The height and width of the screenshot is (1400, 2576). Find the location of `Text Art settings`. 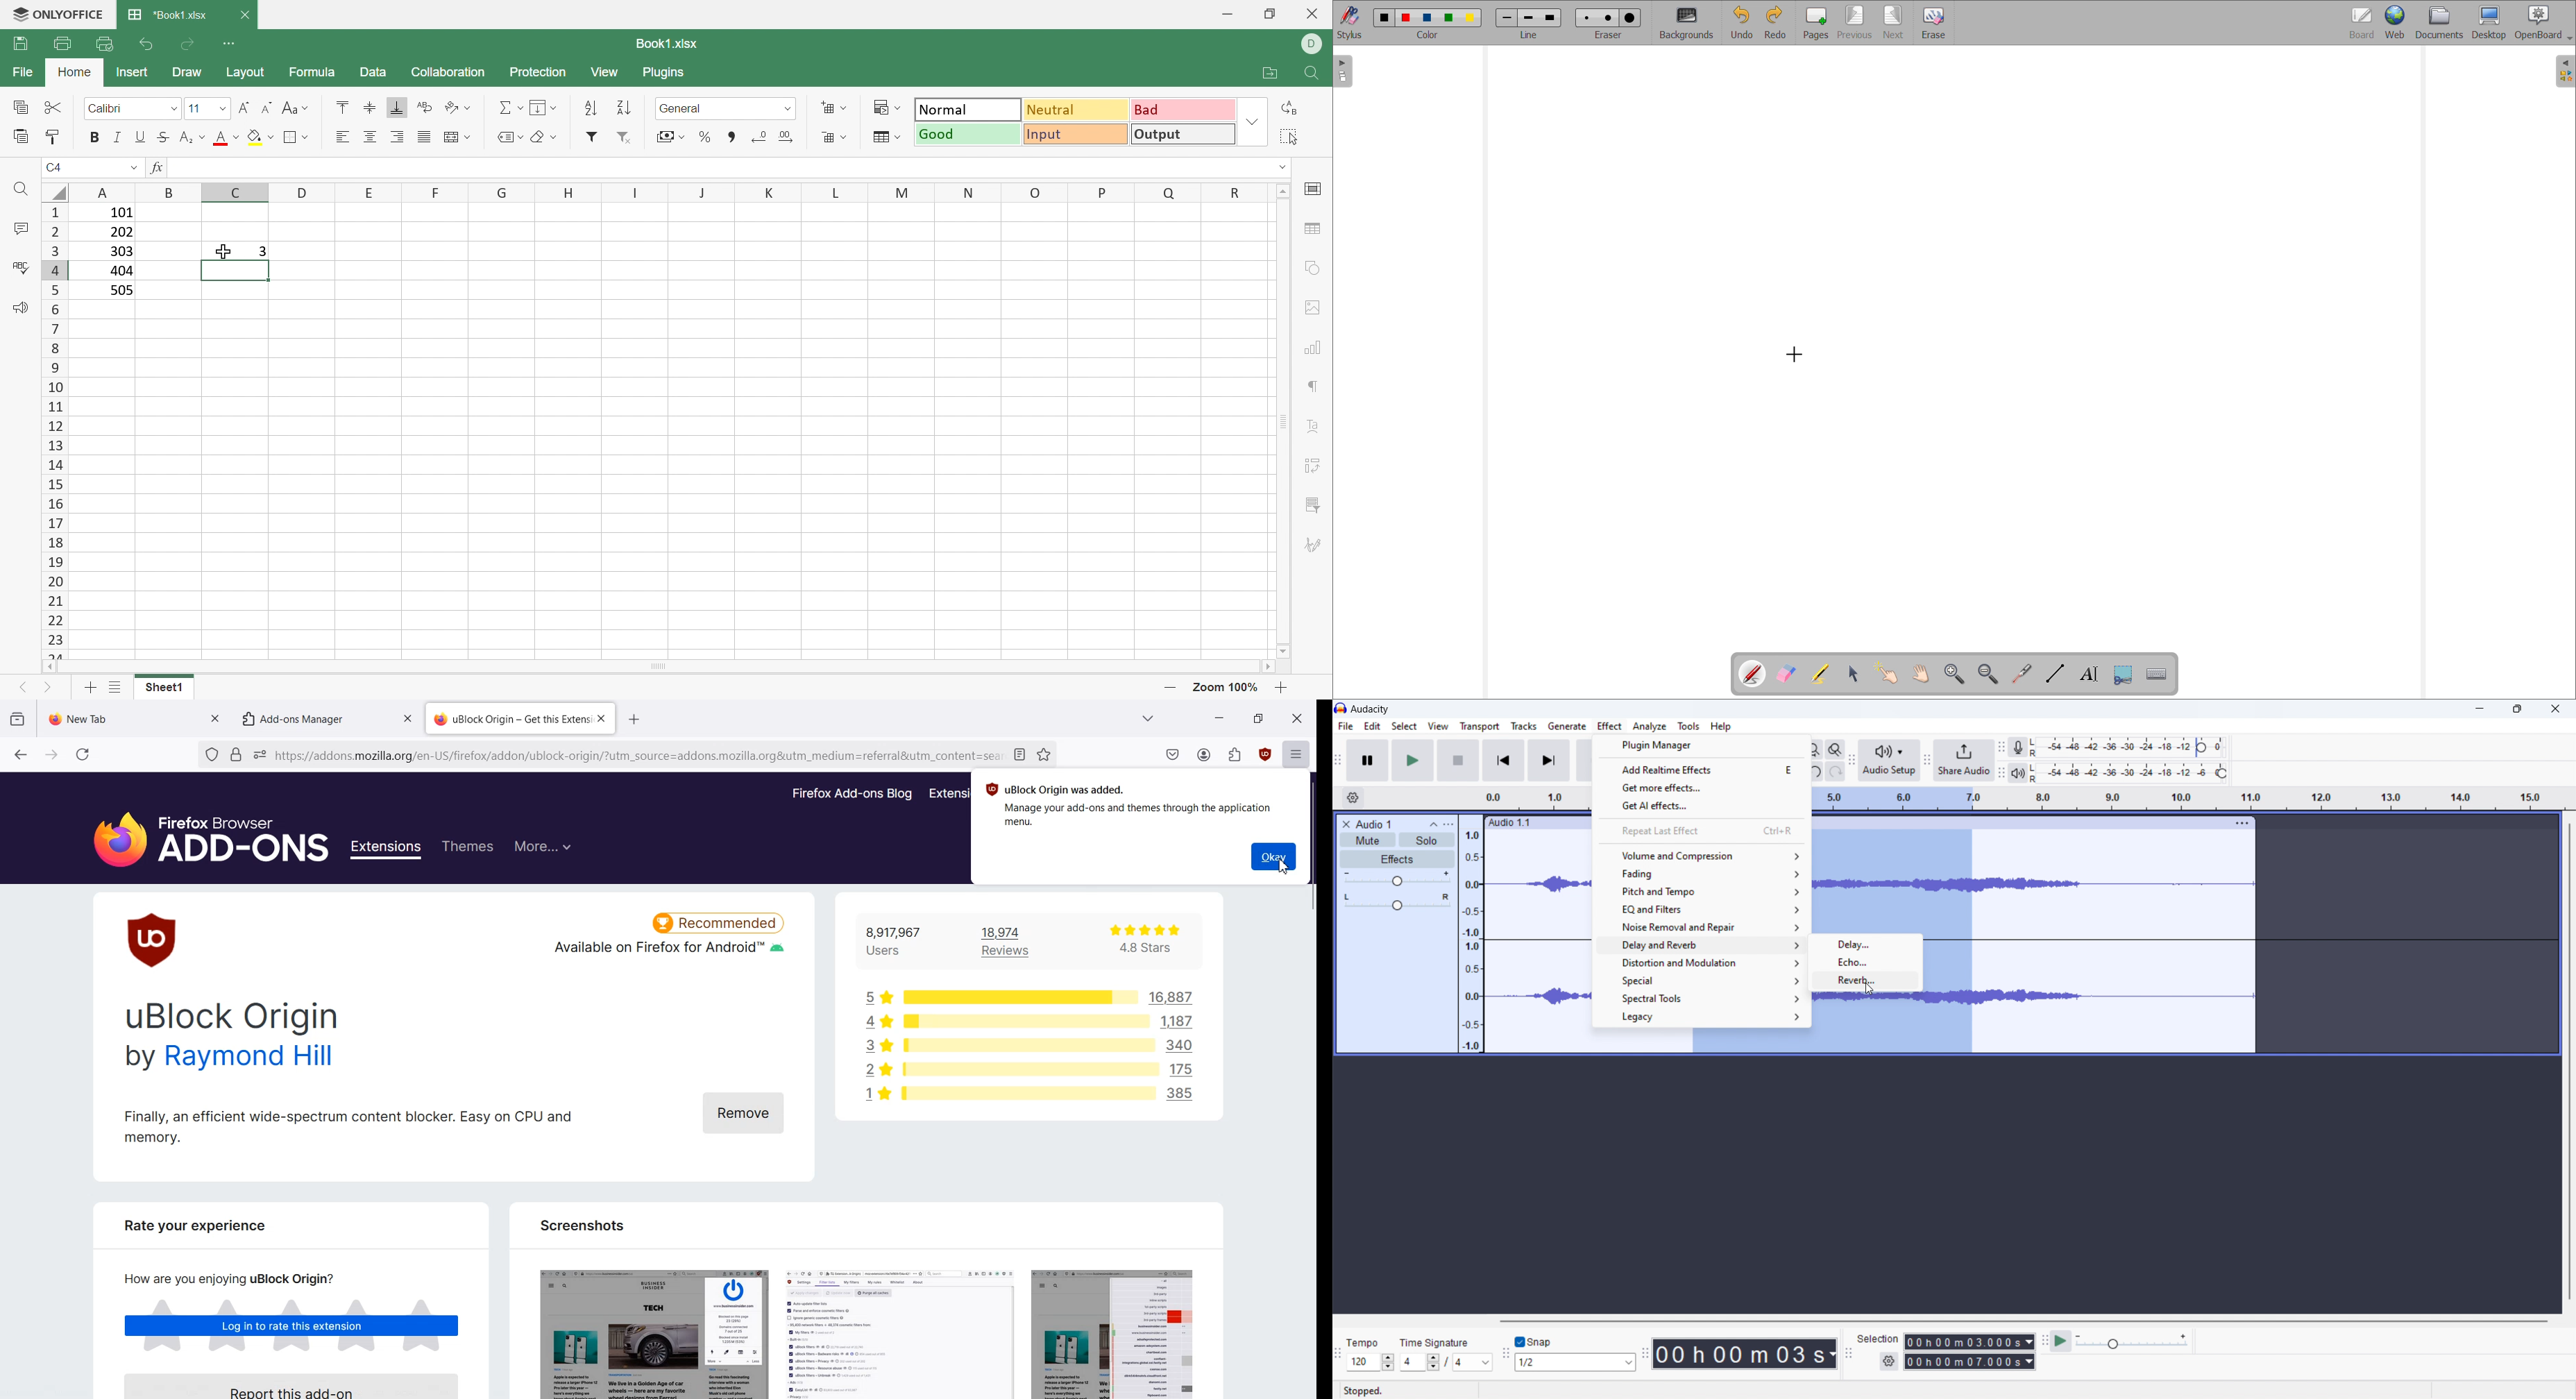

Text Art settings is located at coordinates (1319, 431).